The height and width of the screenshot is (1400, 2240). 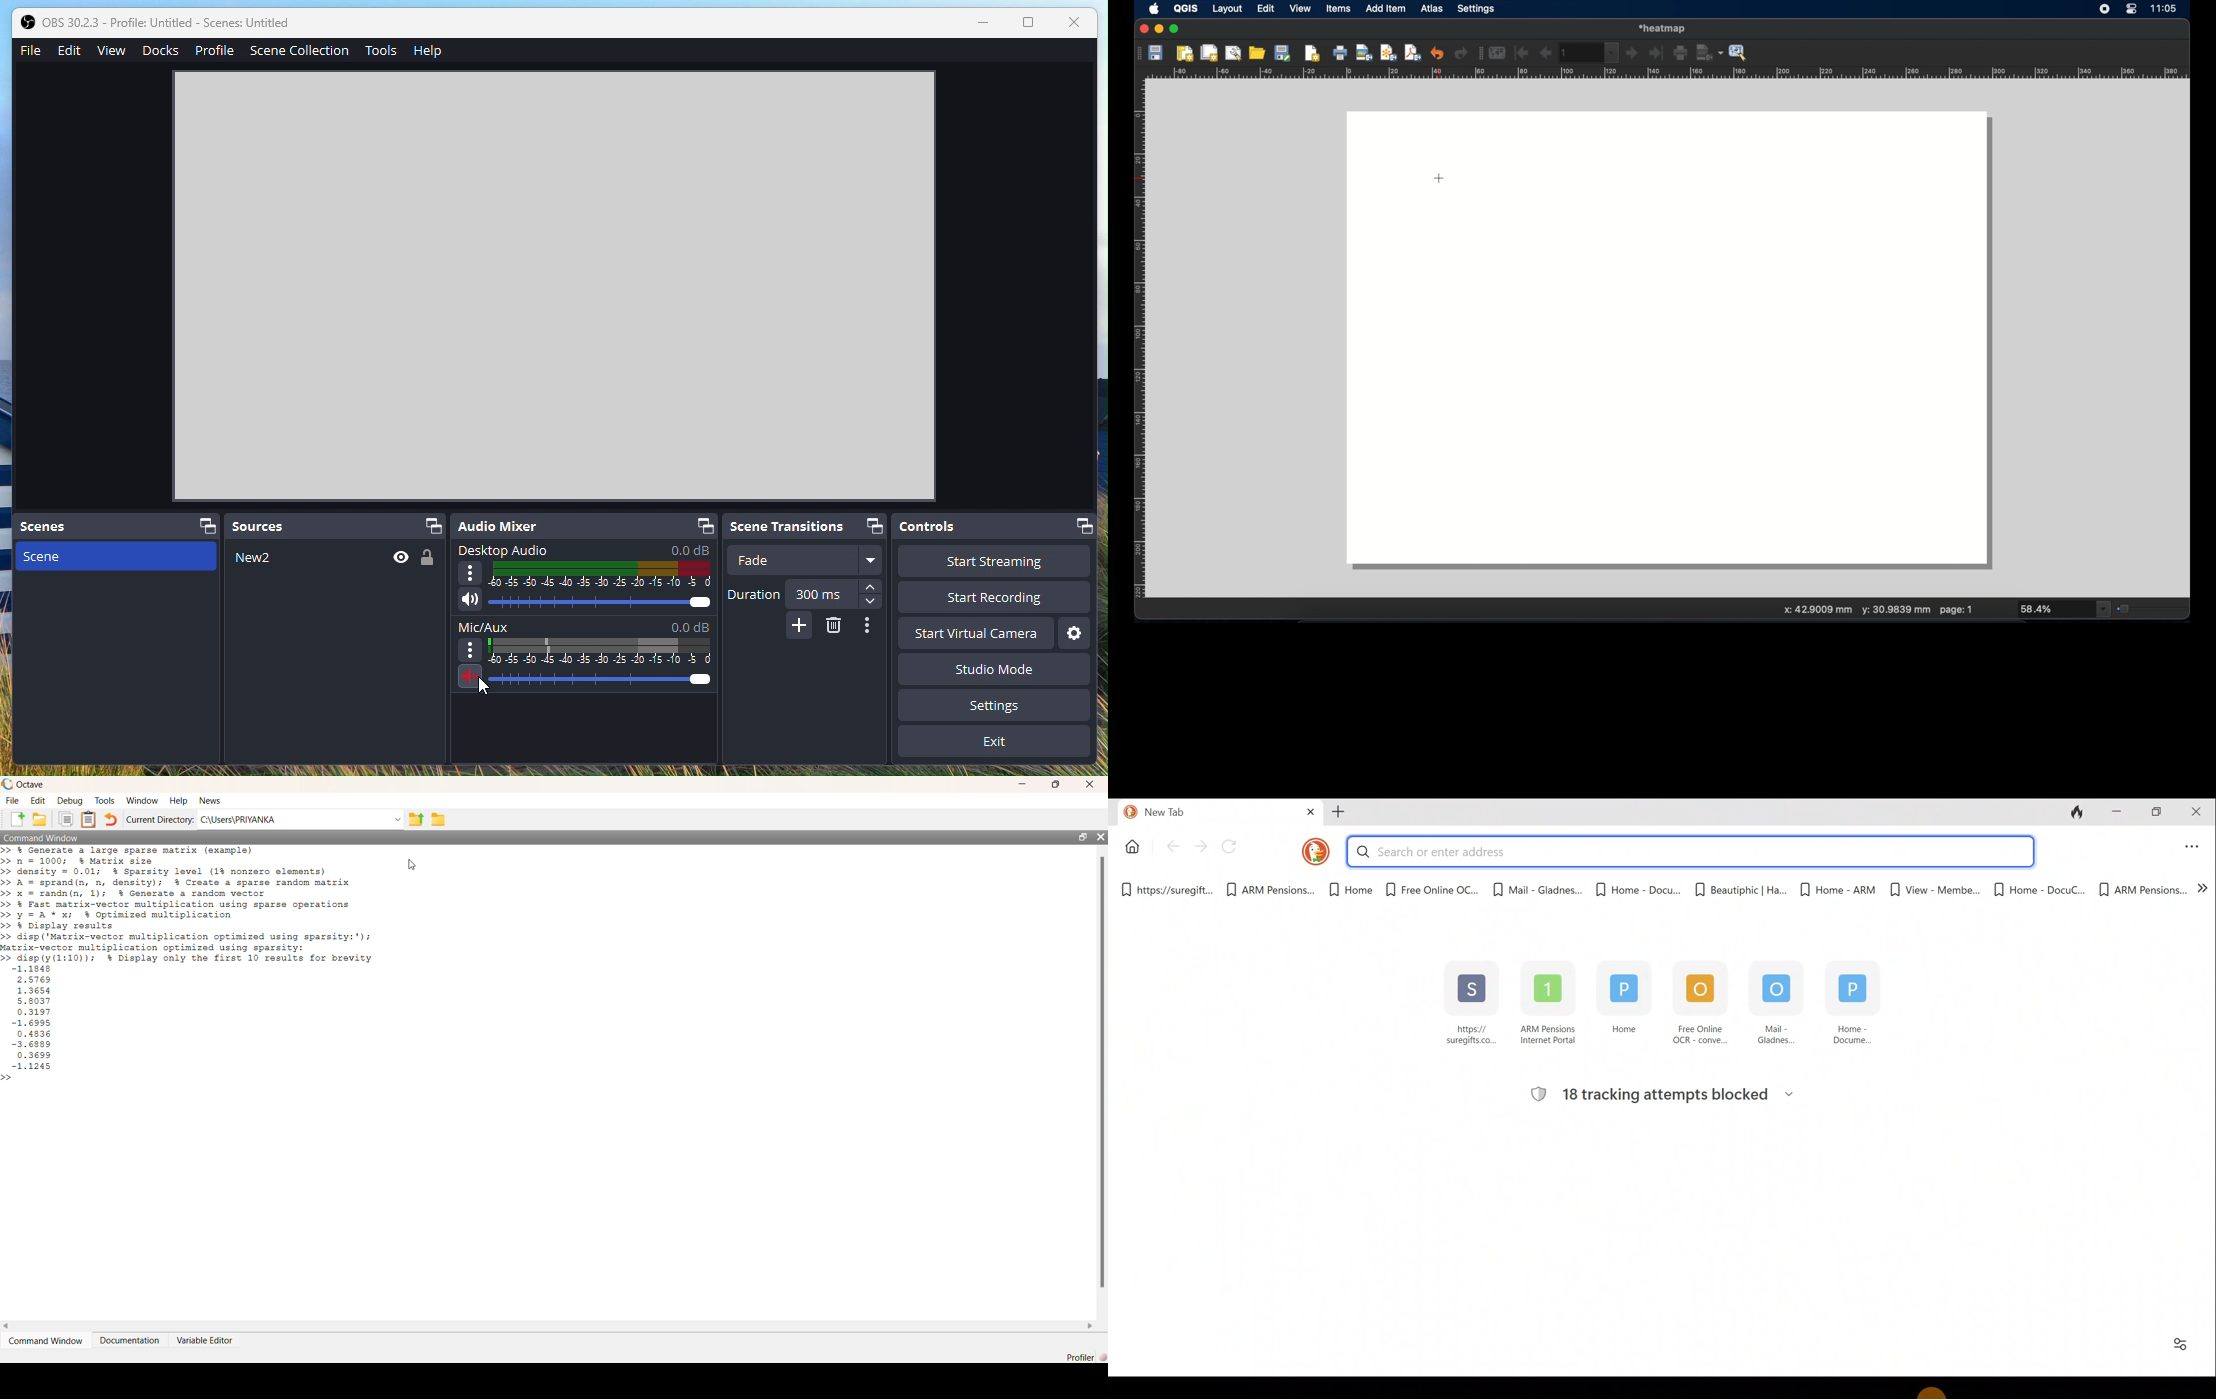 What do you see at coordinates (1004, 705) in the screenshot?
I see `Settinhs` at bounding box center [1004, 705].